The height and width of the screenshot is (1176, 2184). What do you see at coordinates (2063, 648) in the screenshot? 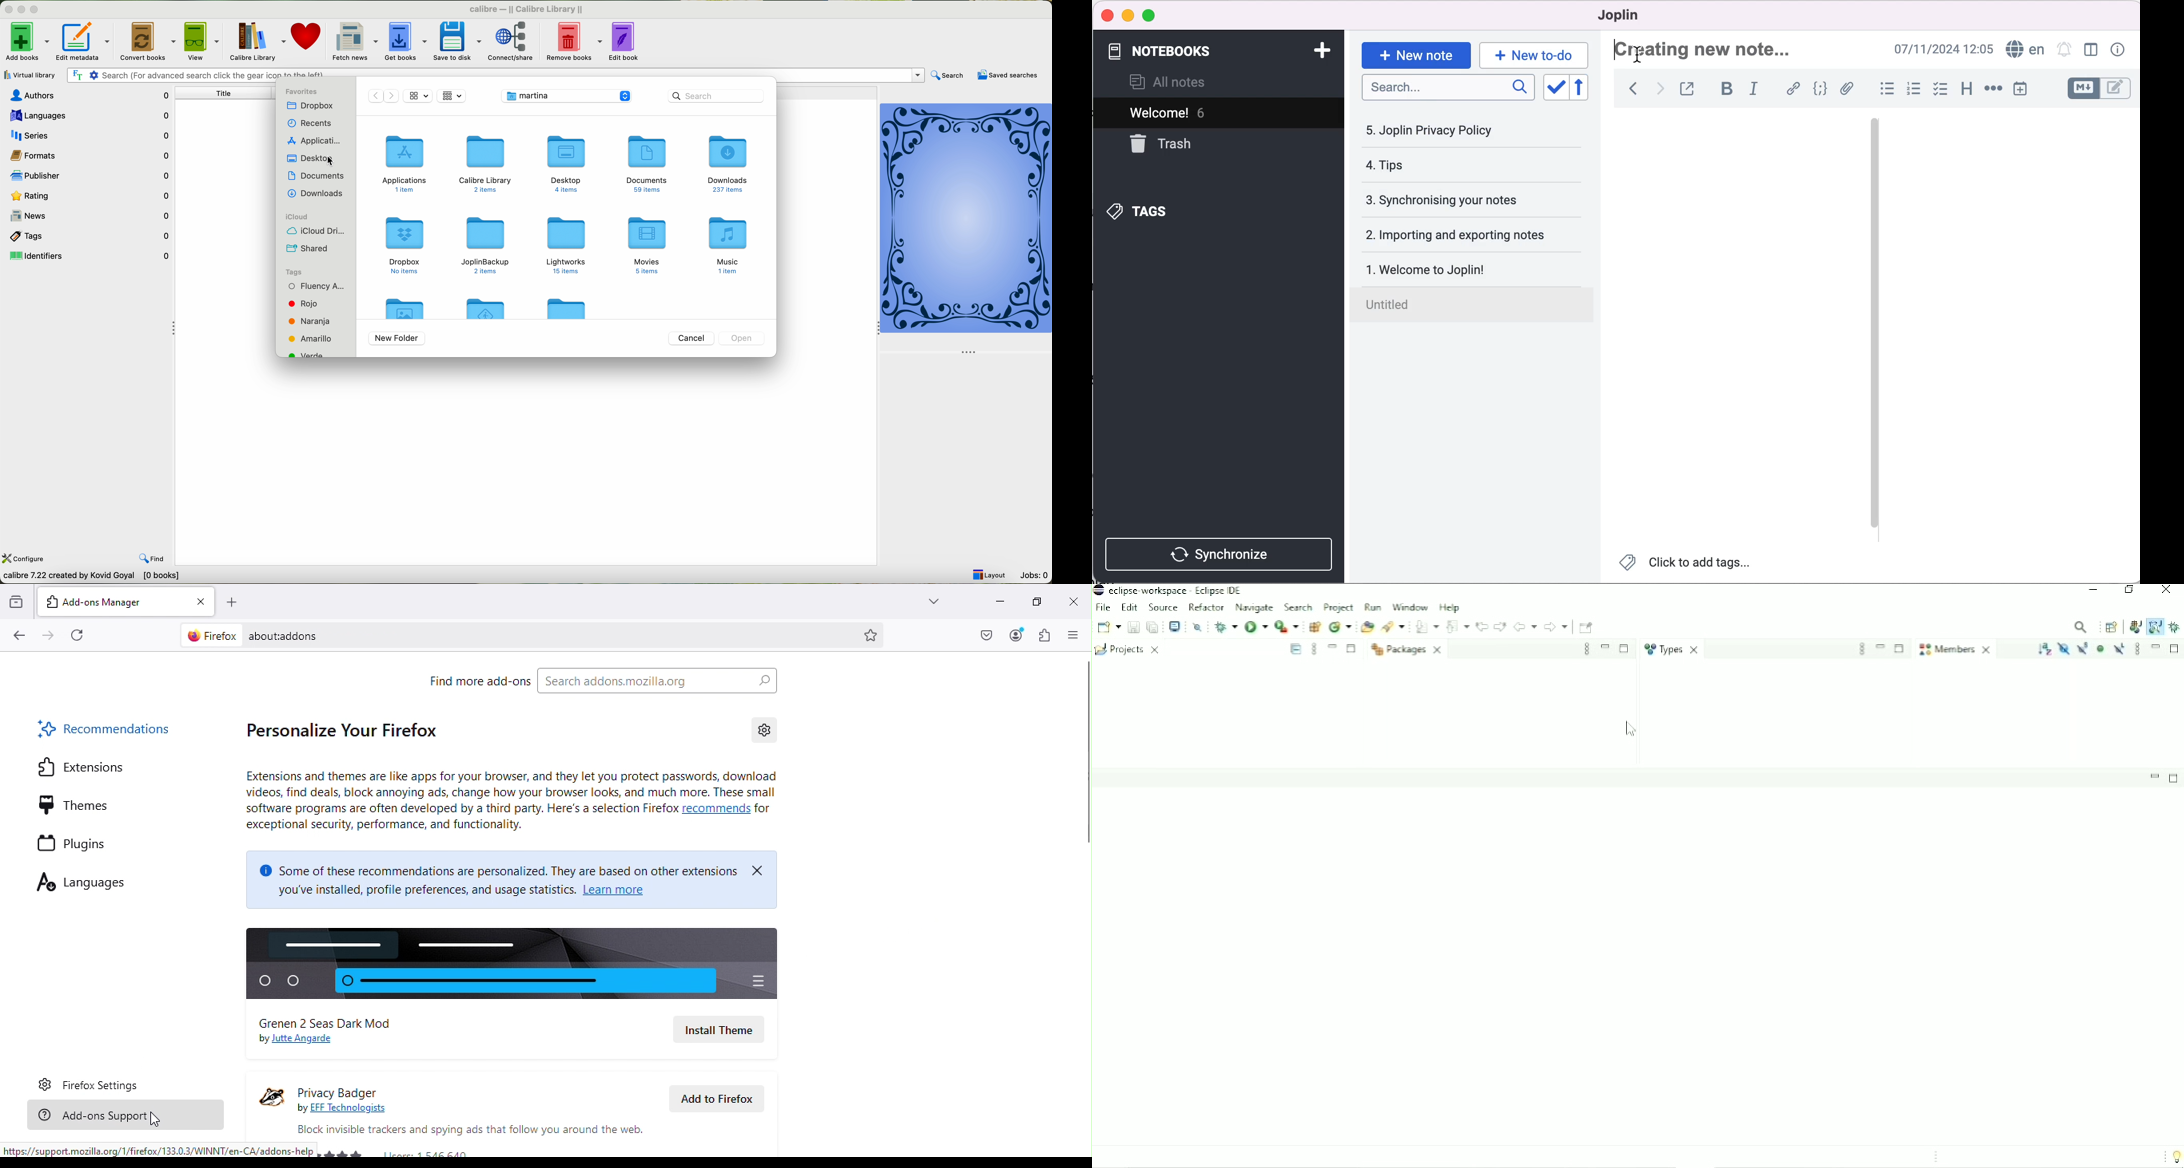
I see `Hide fields` at bounding box center [2063, 648].